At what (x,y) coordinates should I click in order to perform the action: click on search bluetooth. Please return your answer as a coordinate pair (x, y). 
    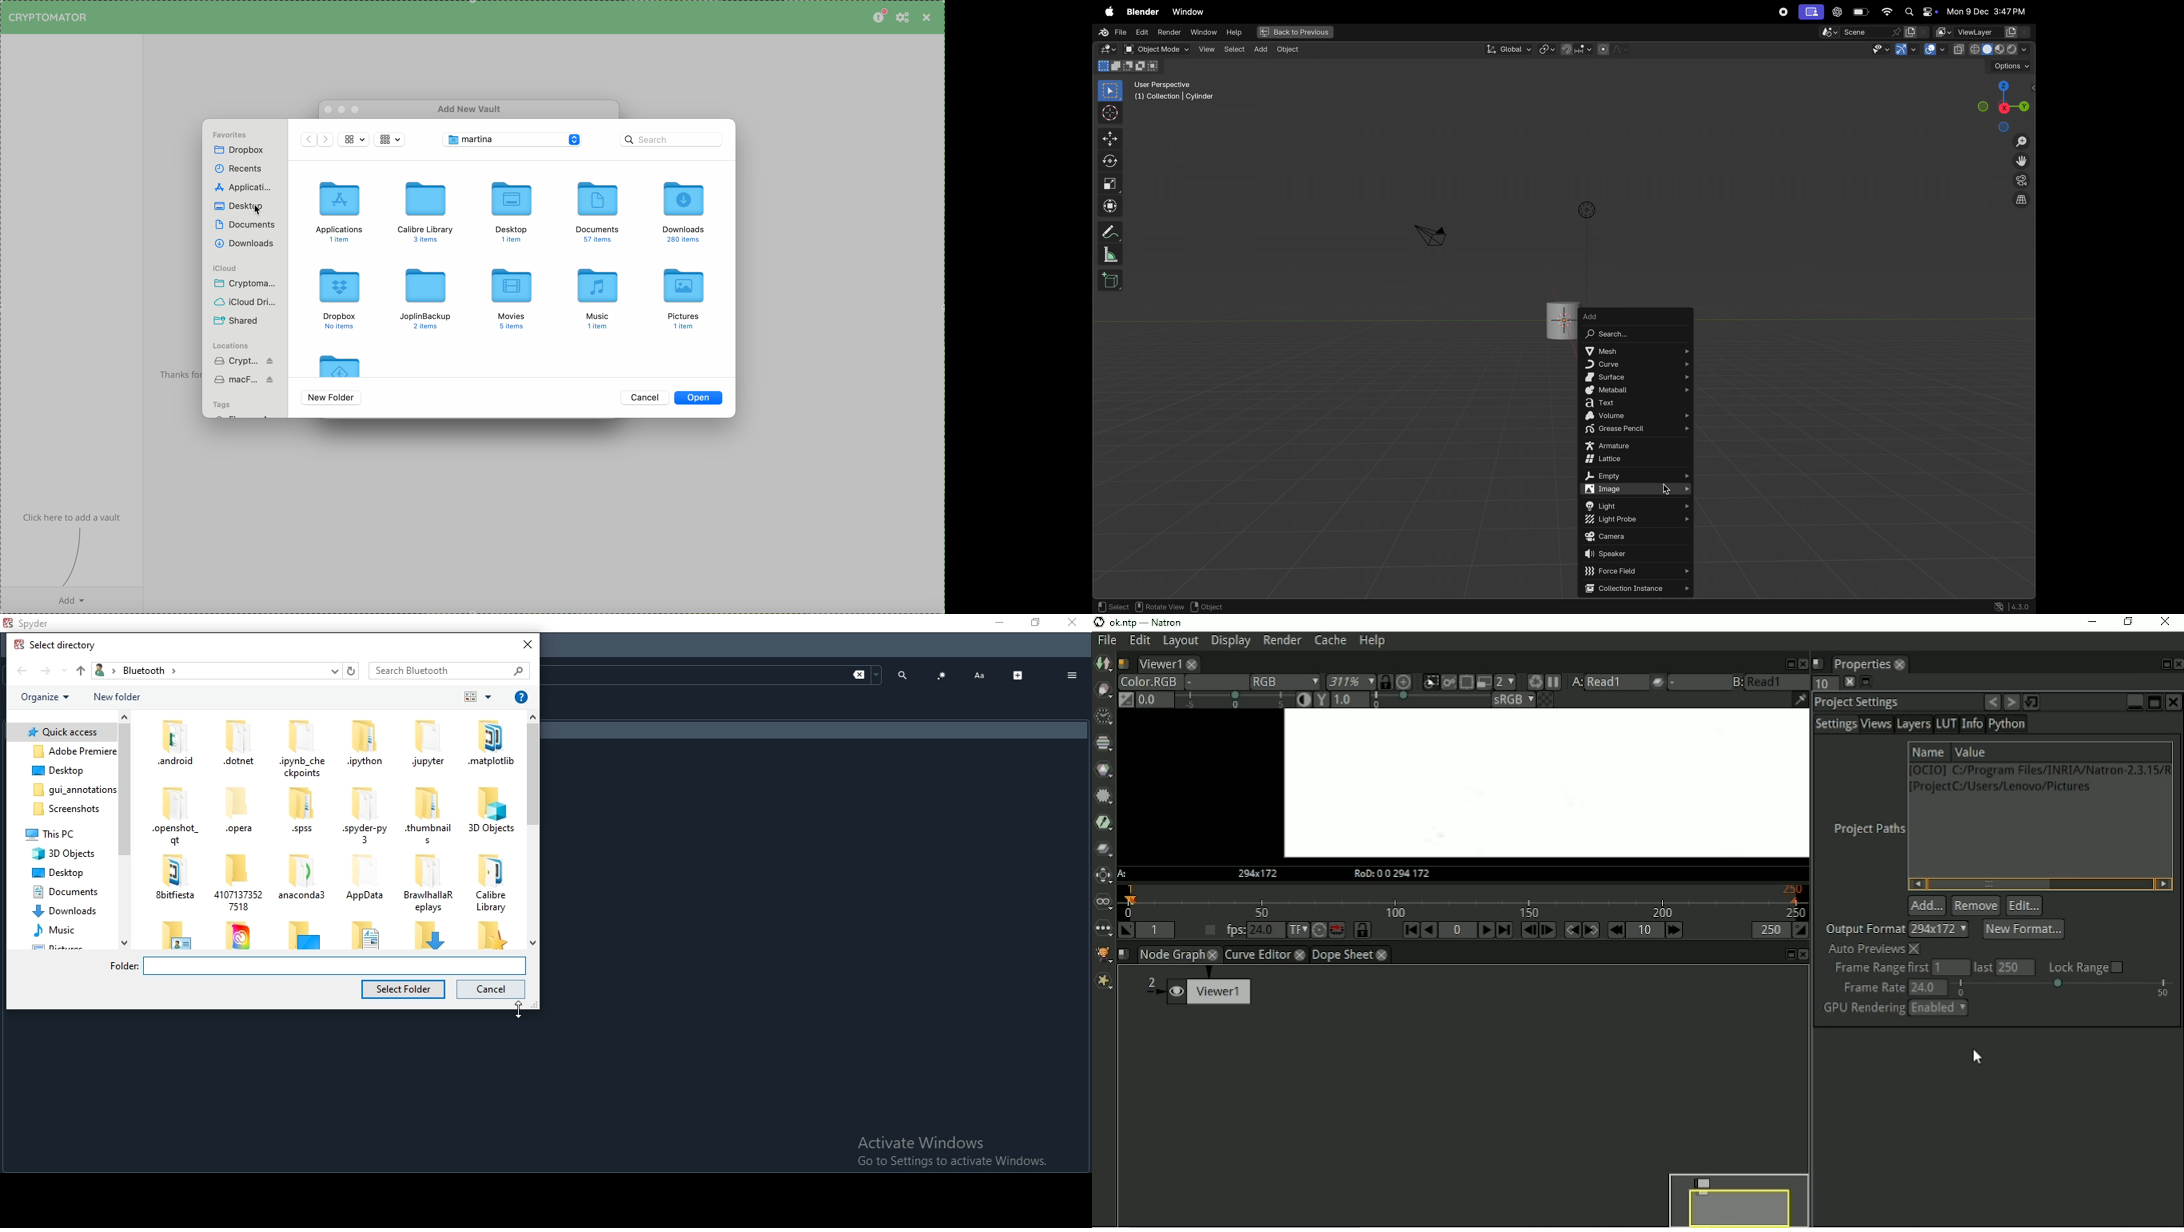
    Looking at the image, I should click on (452, 671).